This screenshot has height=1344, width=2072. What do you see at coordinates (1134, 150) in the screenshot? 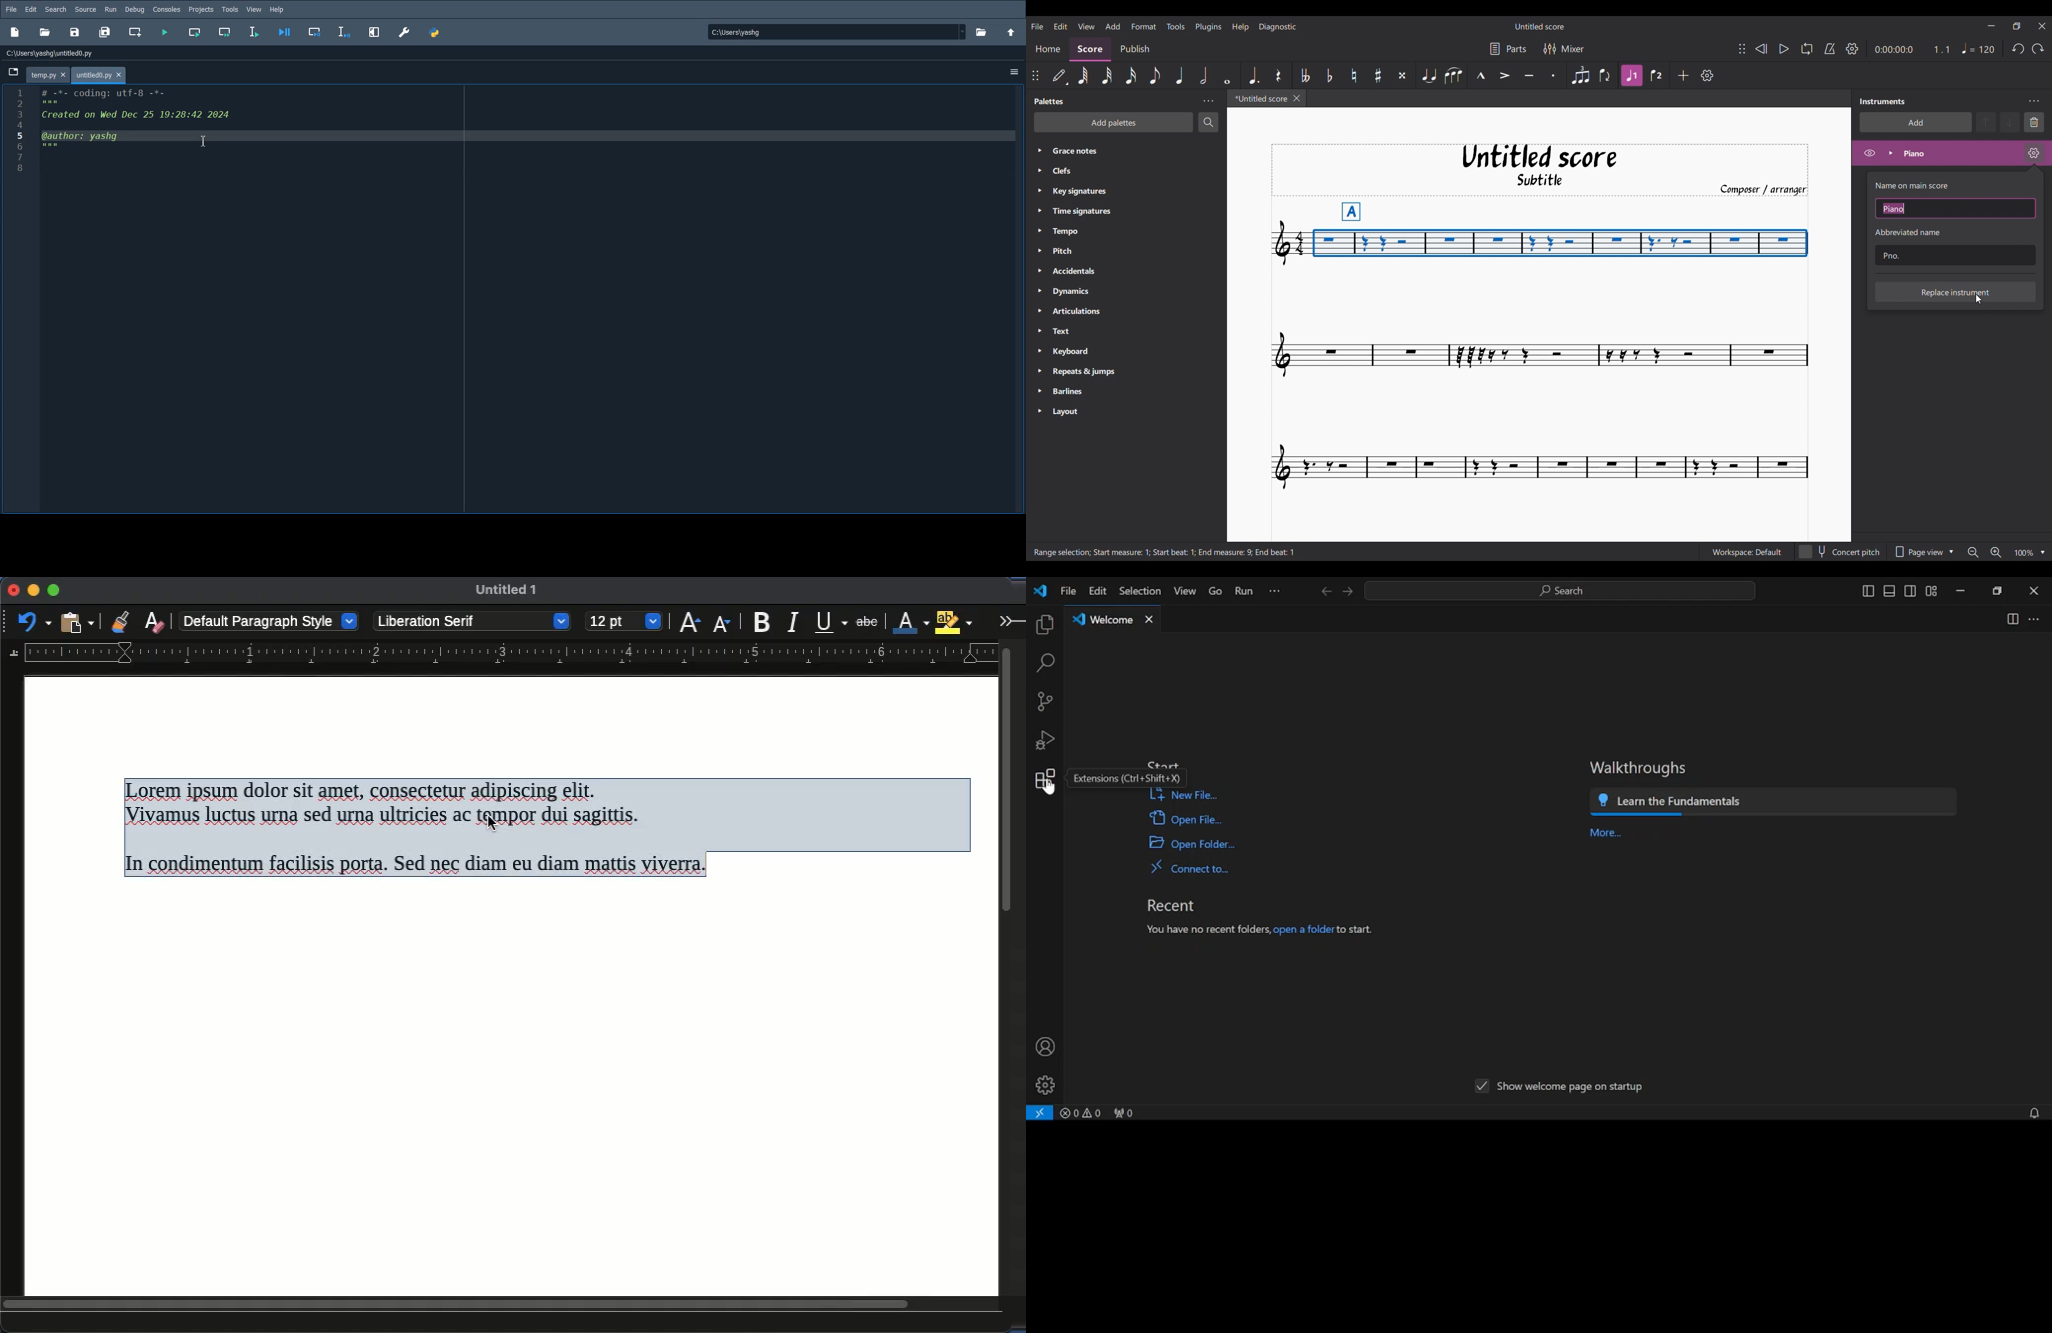
I see `Grace notes` at bounding box center [1134, 150].